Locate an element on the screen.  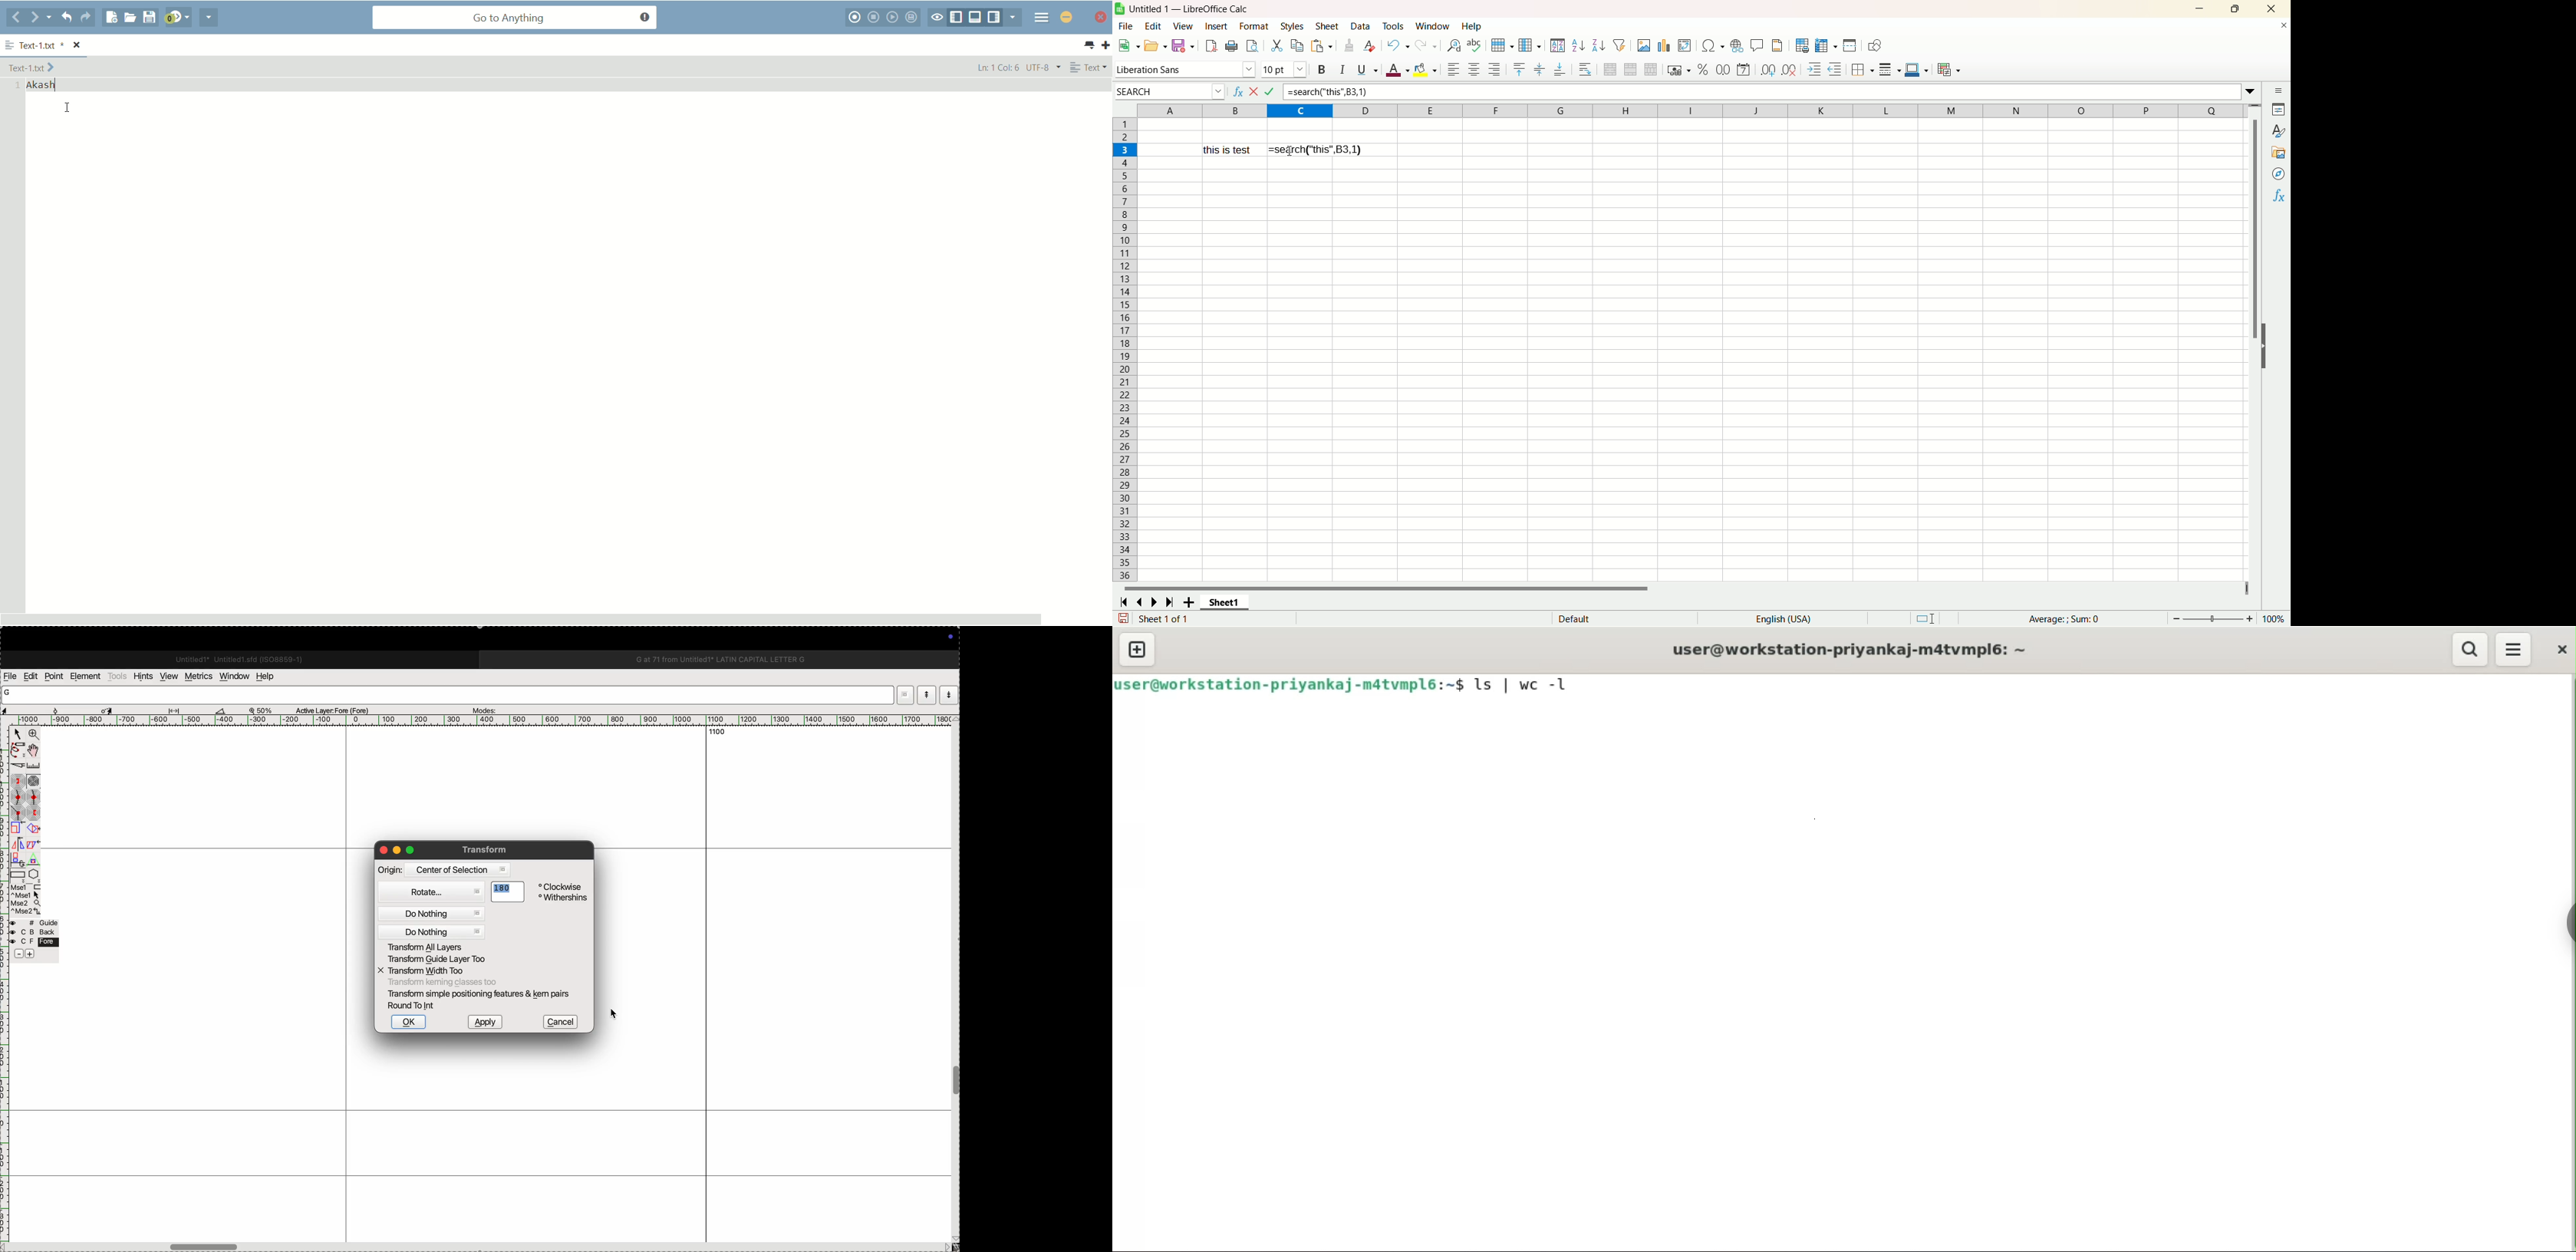
Text-1.txt is located at coordinates (42, 45).